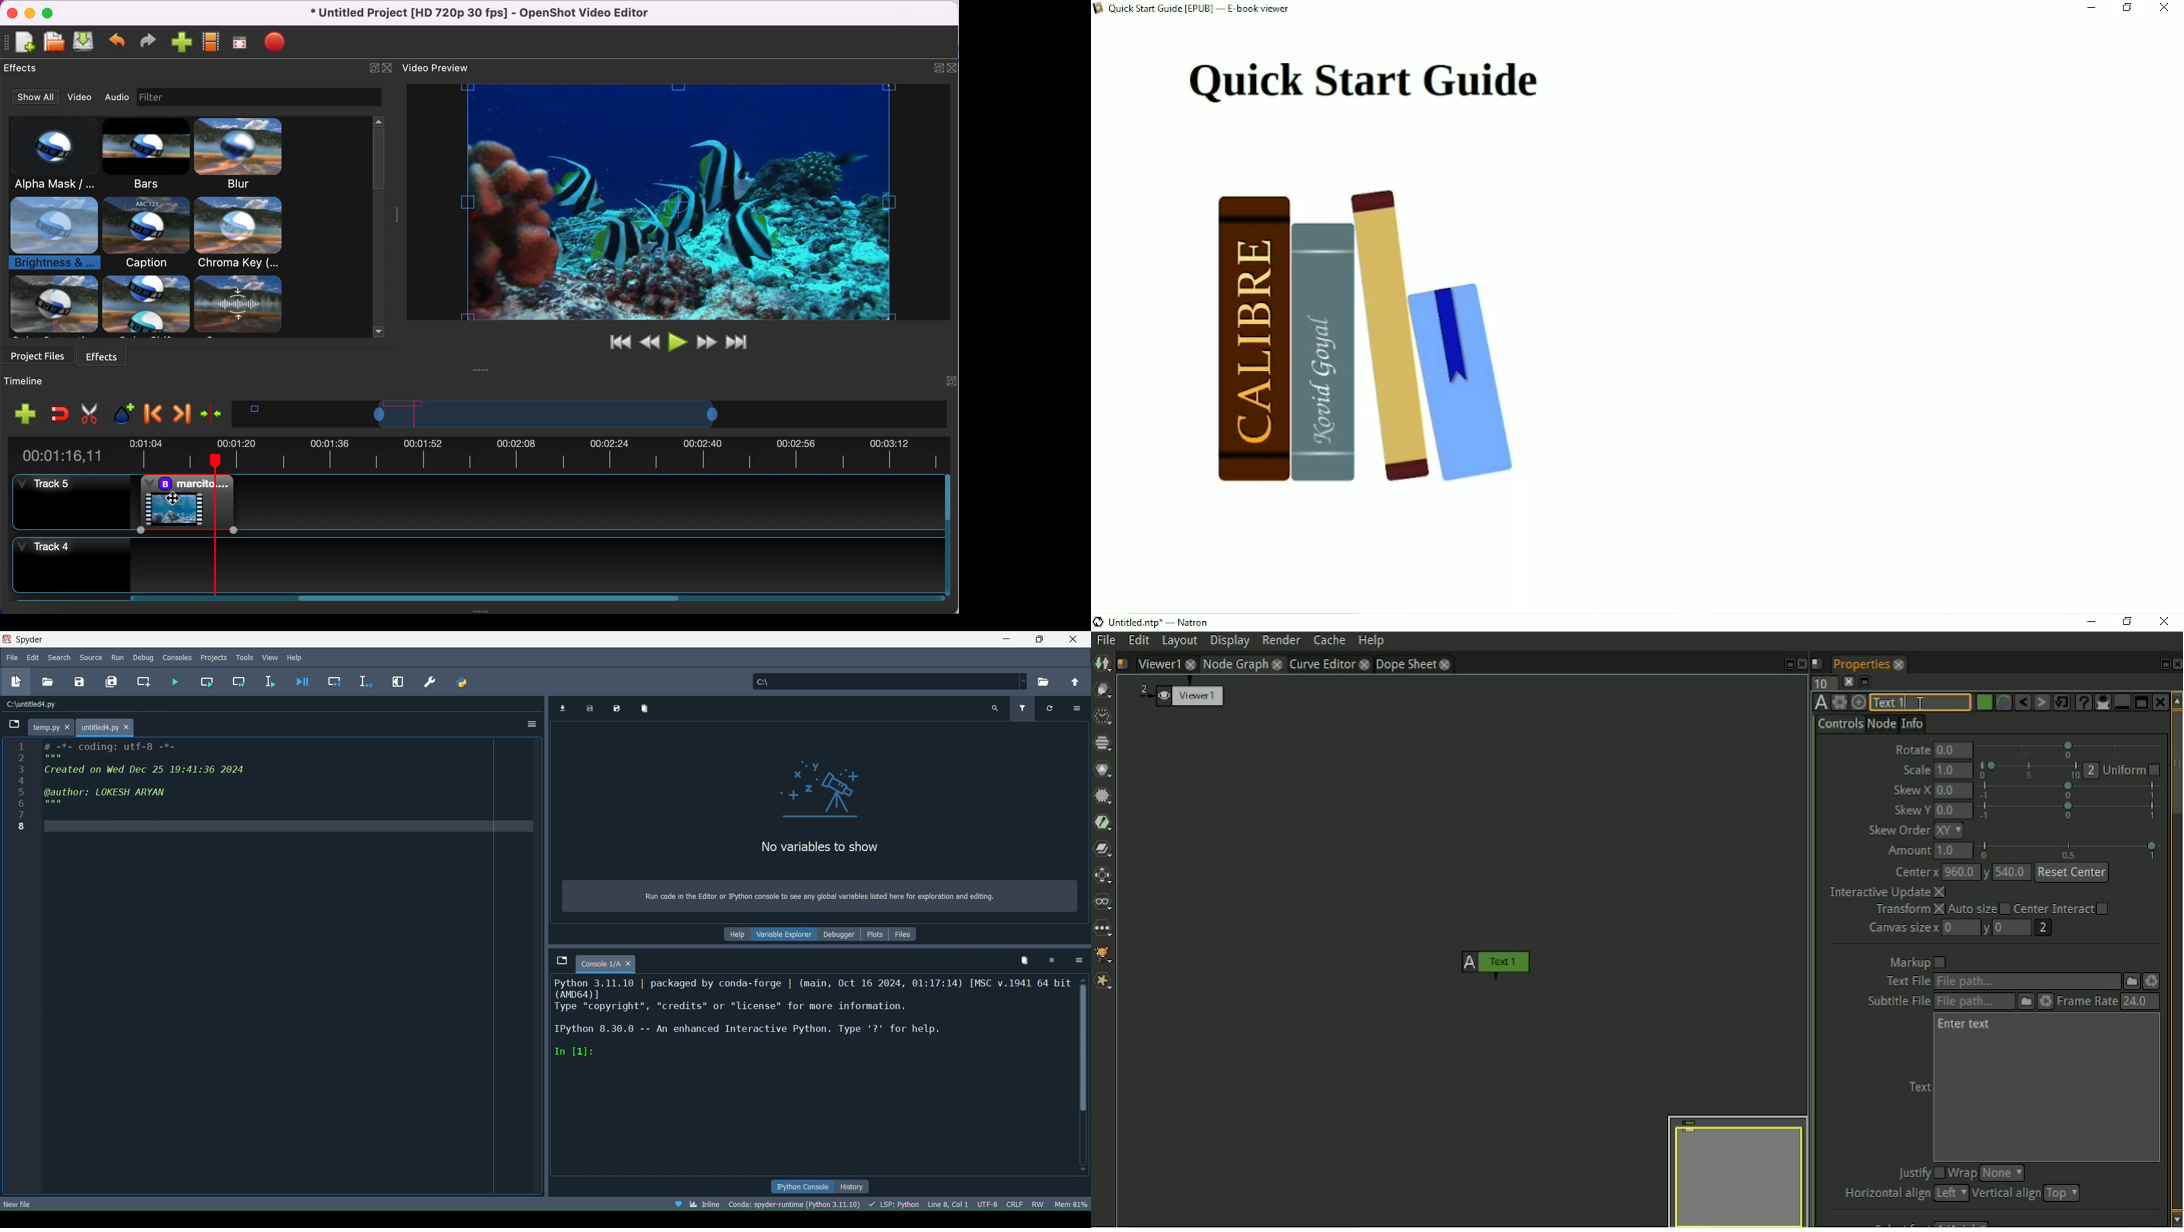 The height and width of the screenshot is (1232, 2184). Describe the element at coordinates (463, 680) in the screenshot. I see `PYTHONPATH manager` at that location.